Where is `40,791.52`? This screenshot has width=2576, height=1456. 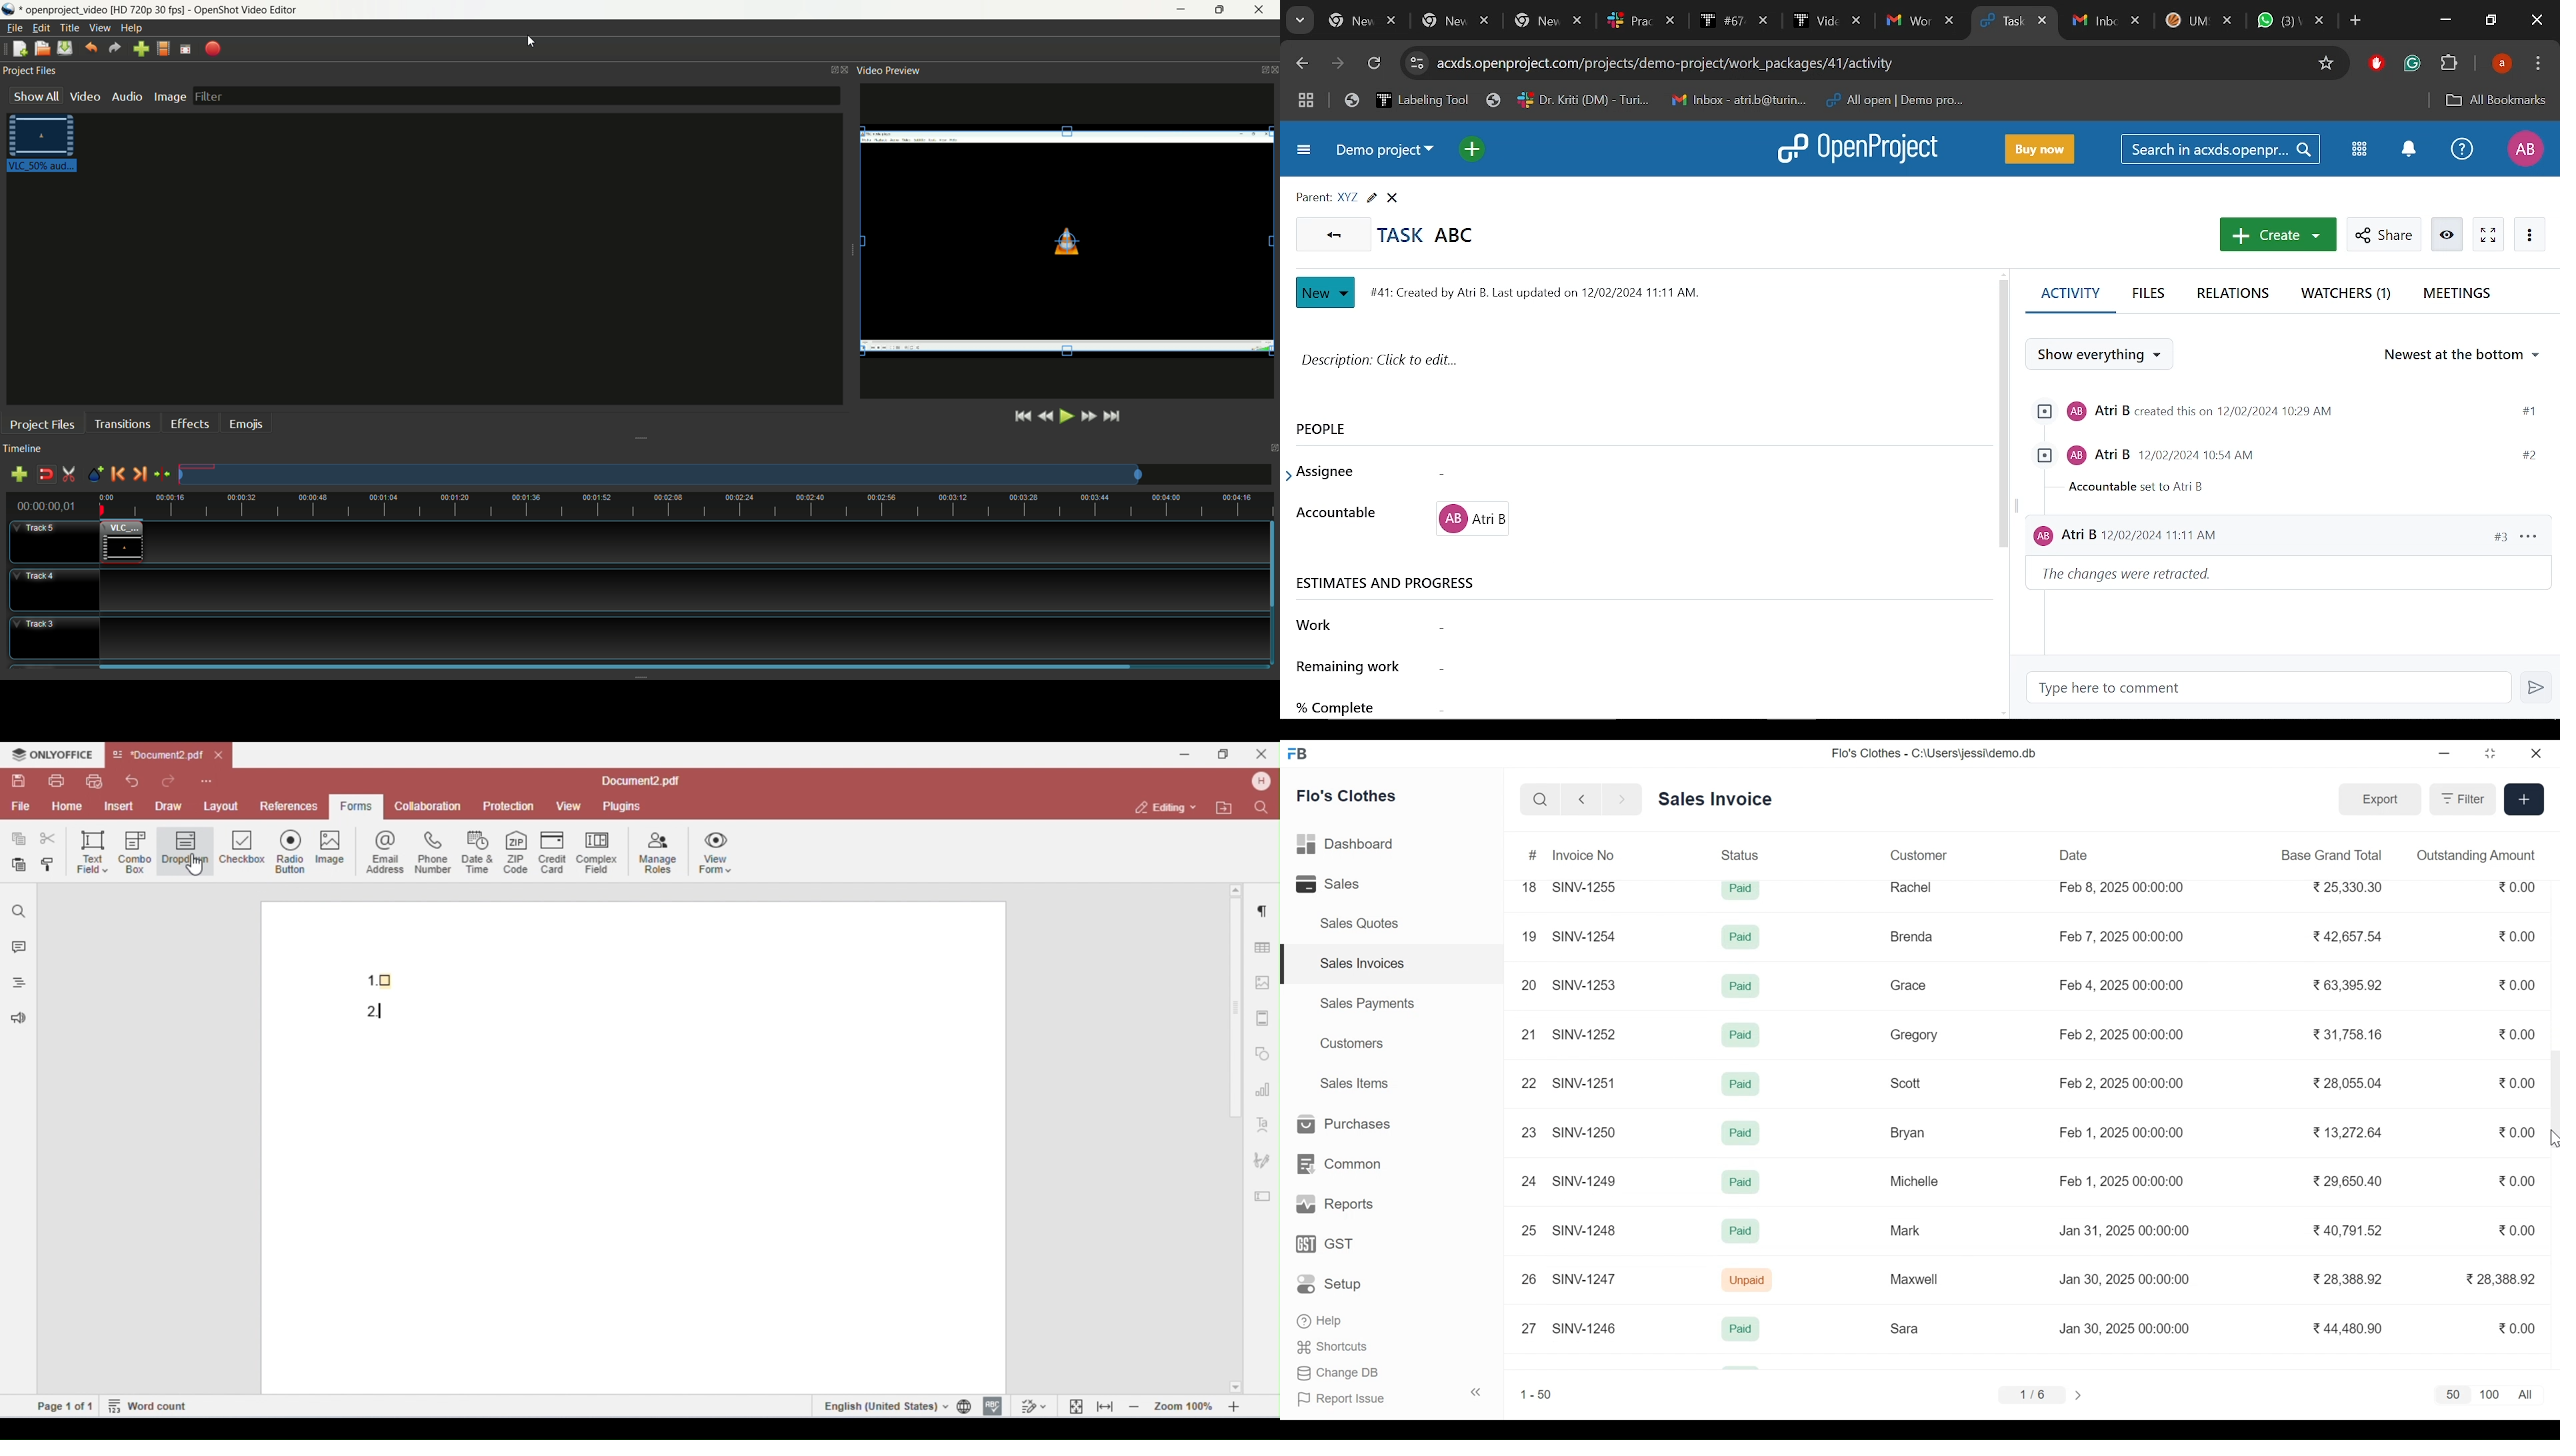 40,791.52 is located at coordinates (2350, 1231).